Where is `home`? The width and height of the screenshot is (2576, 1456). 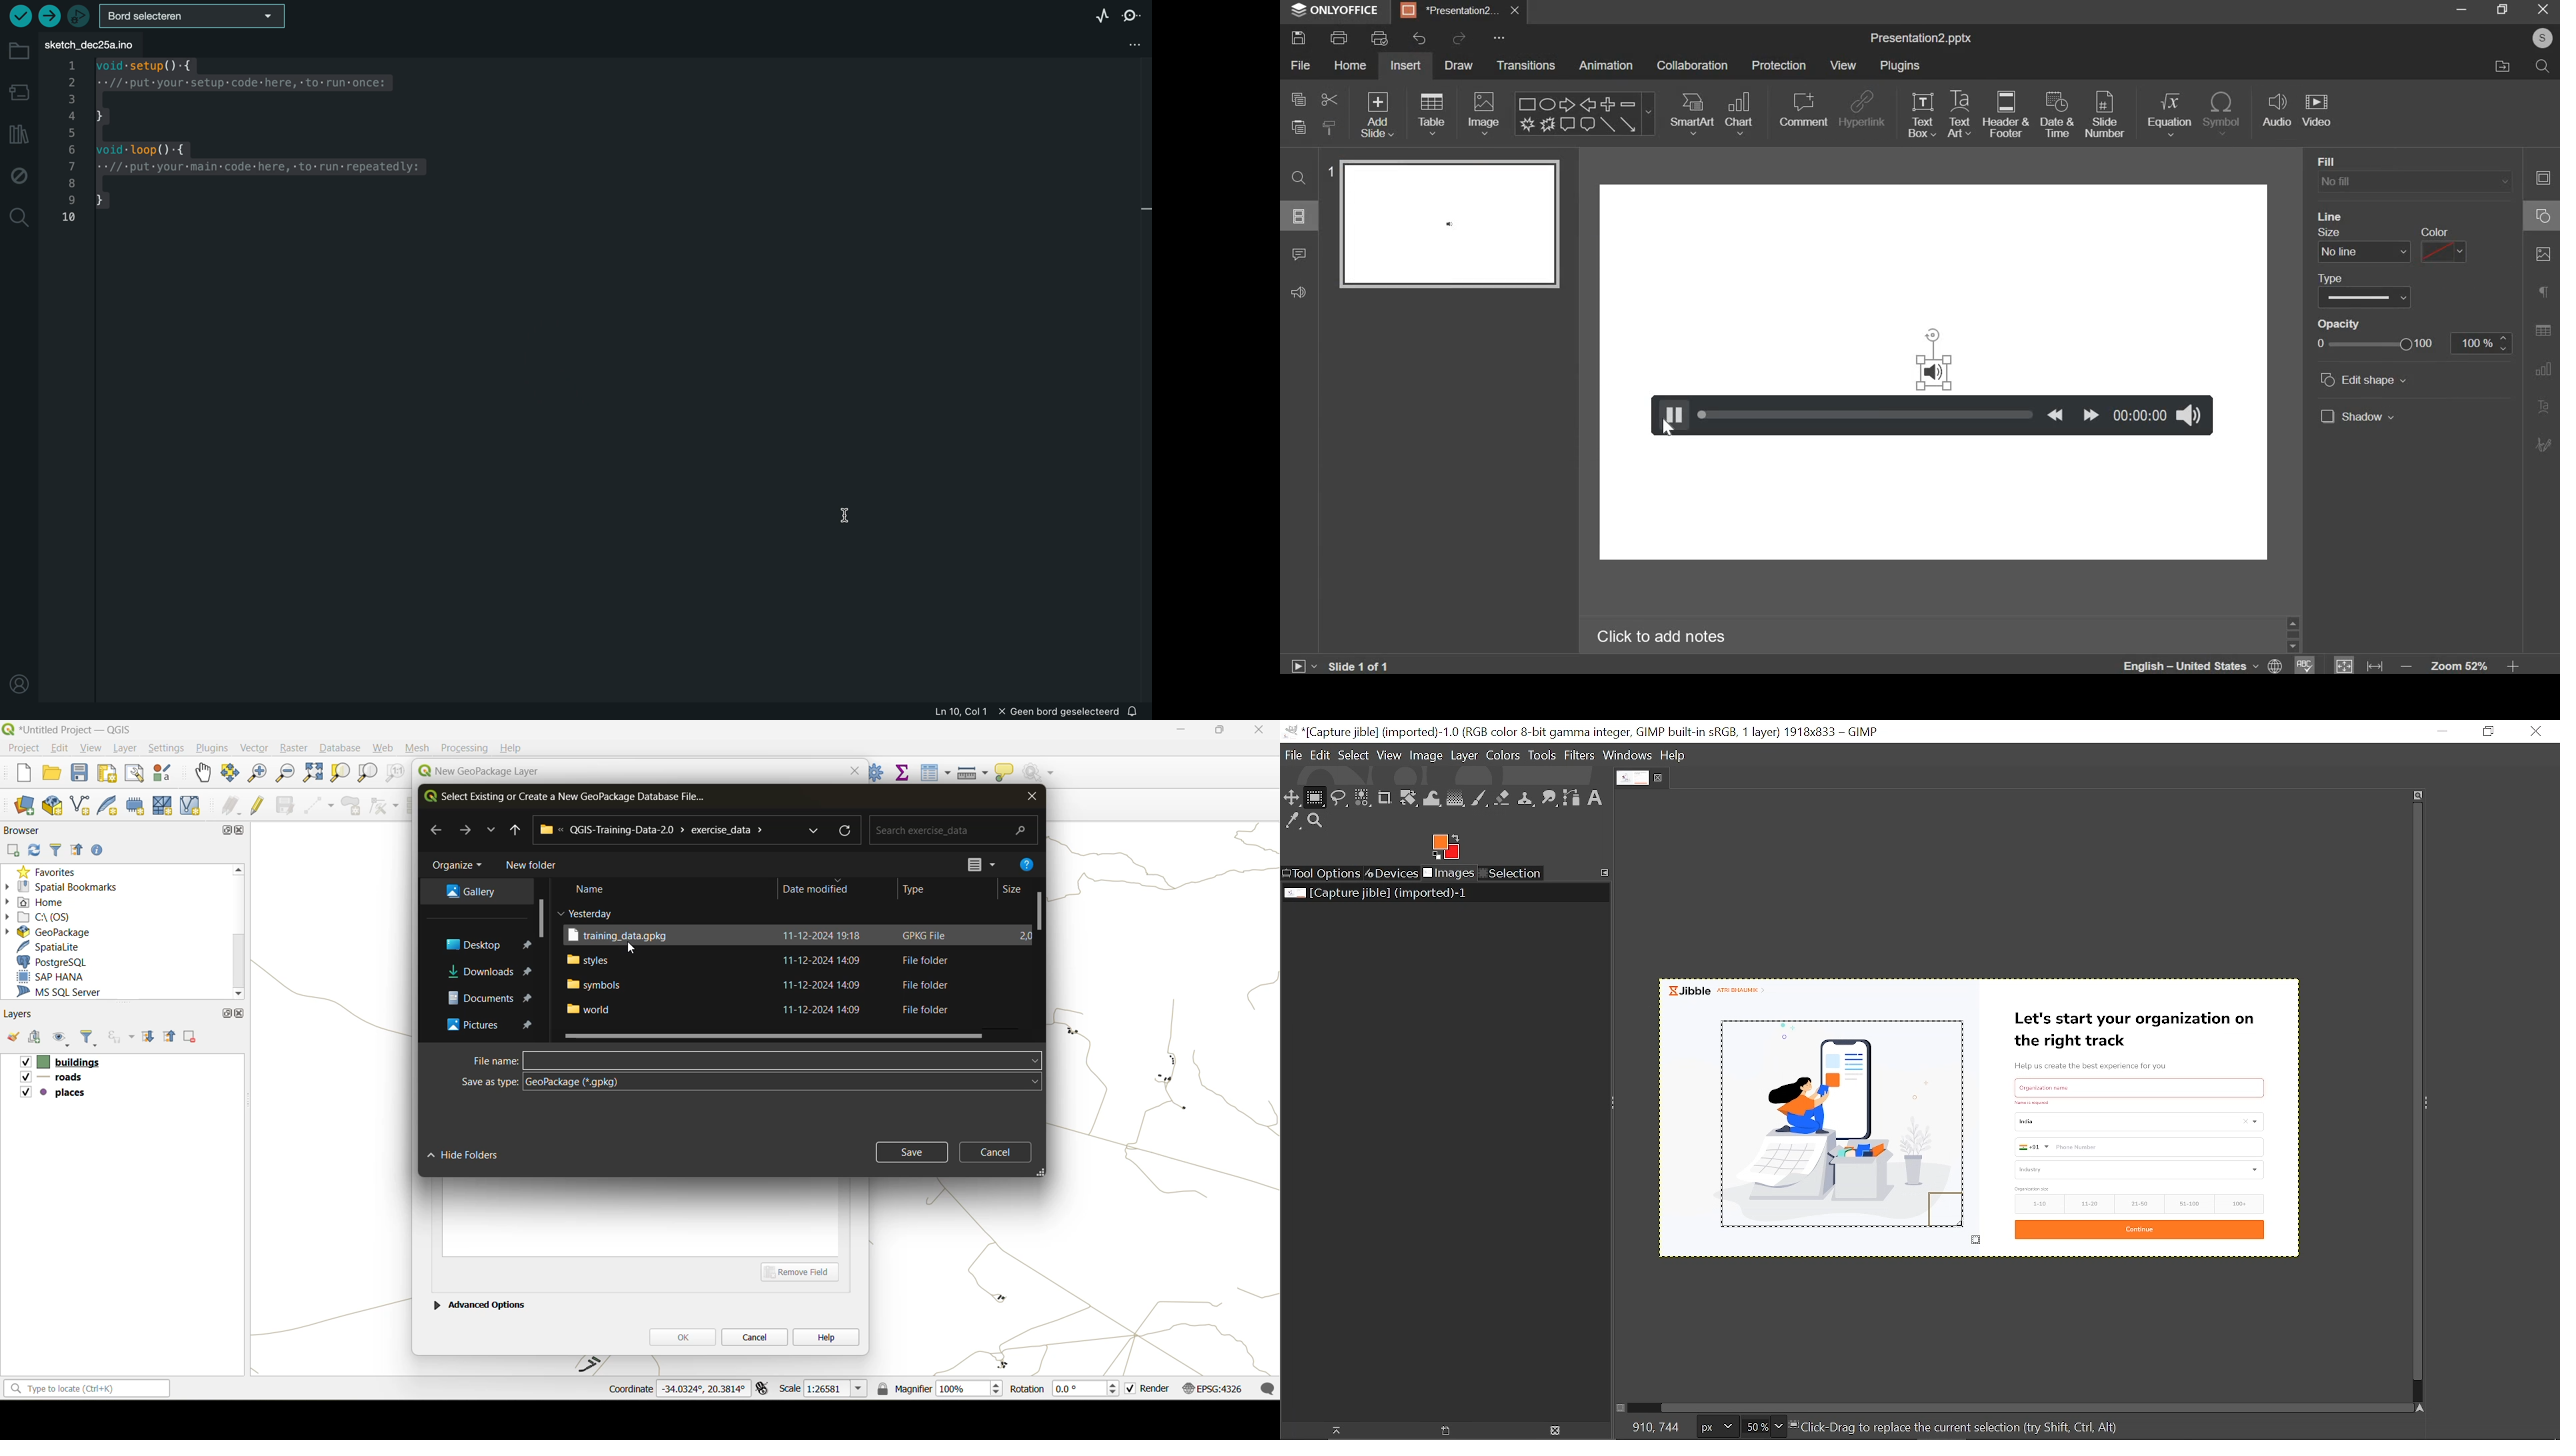 home is located at coordinates (1352, 65).